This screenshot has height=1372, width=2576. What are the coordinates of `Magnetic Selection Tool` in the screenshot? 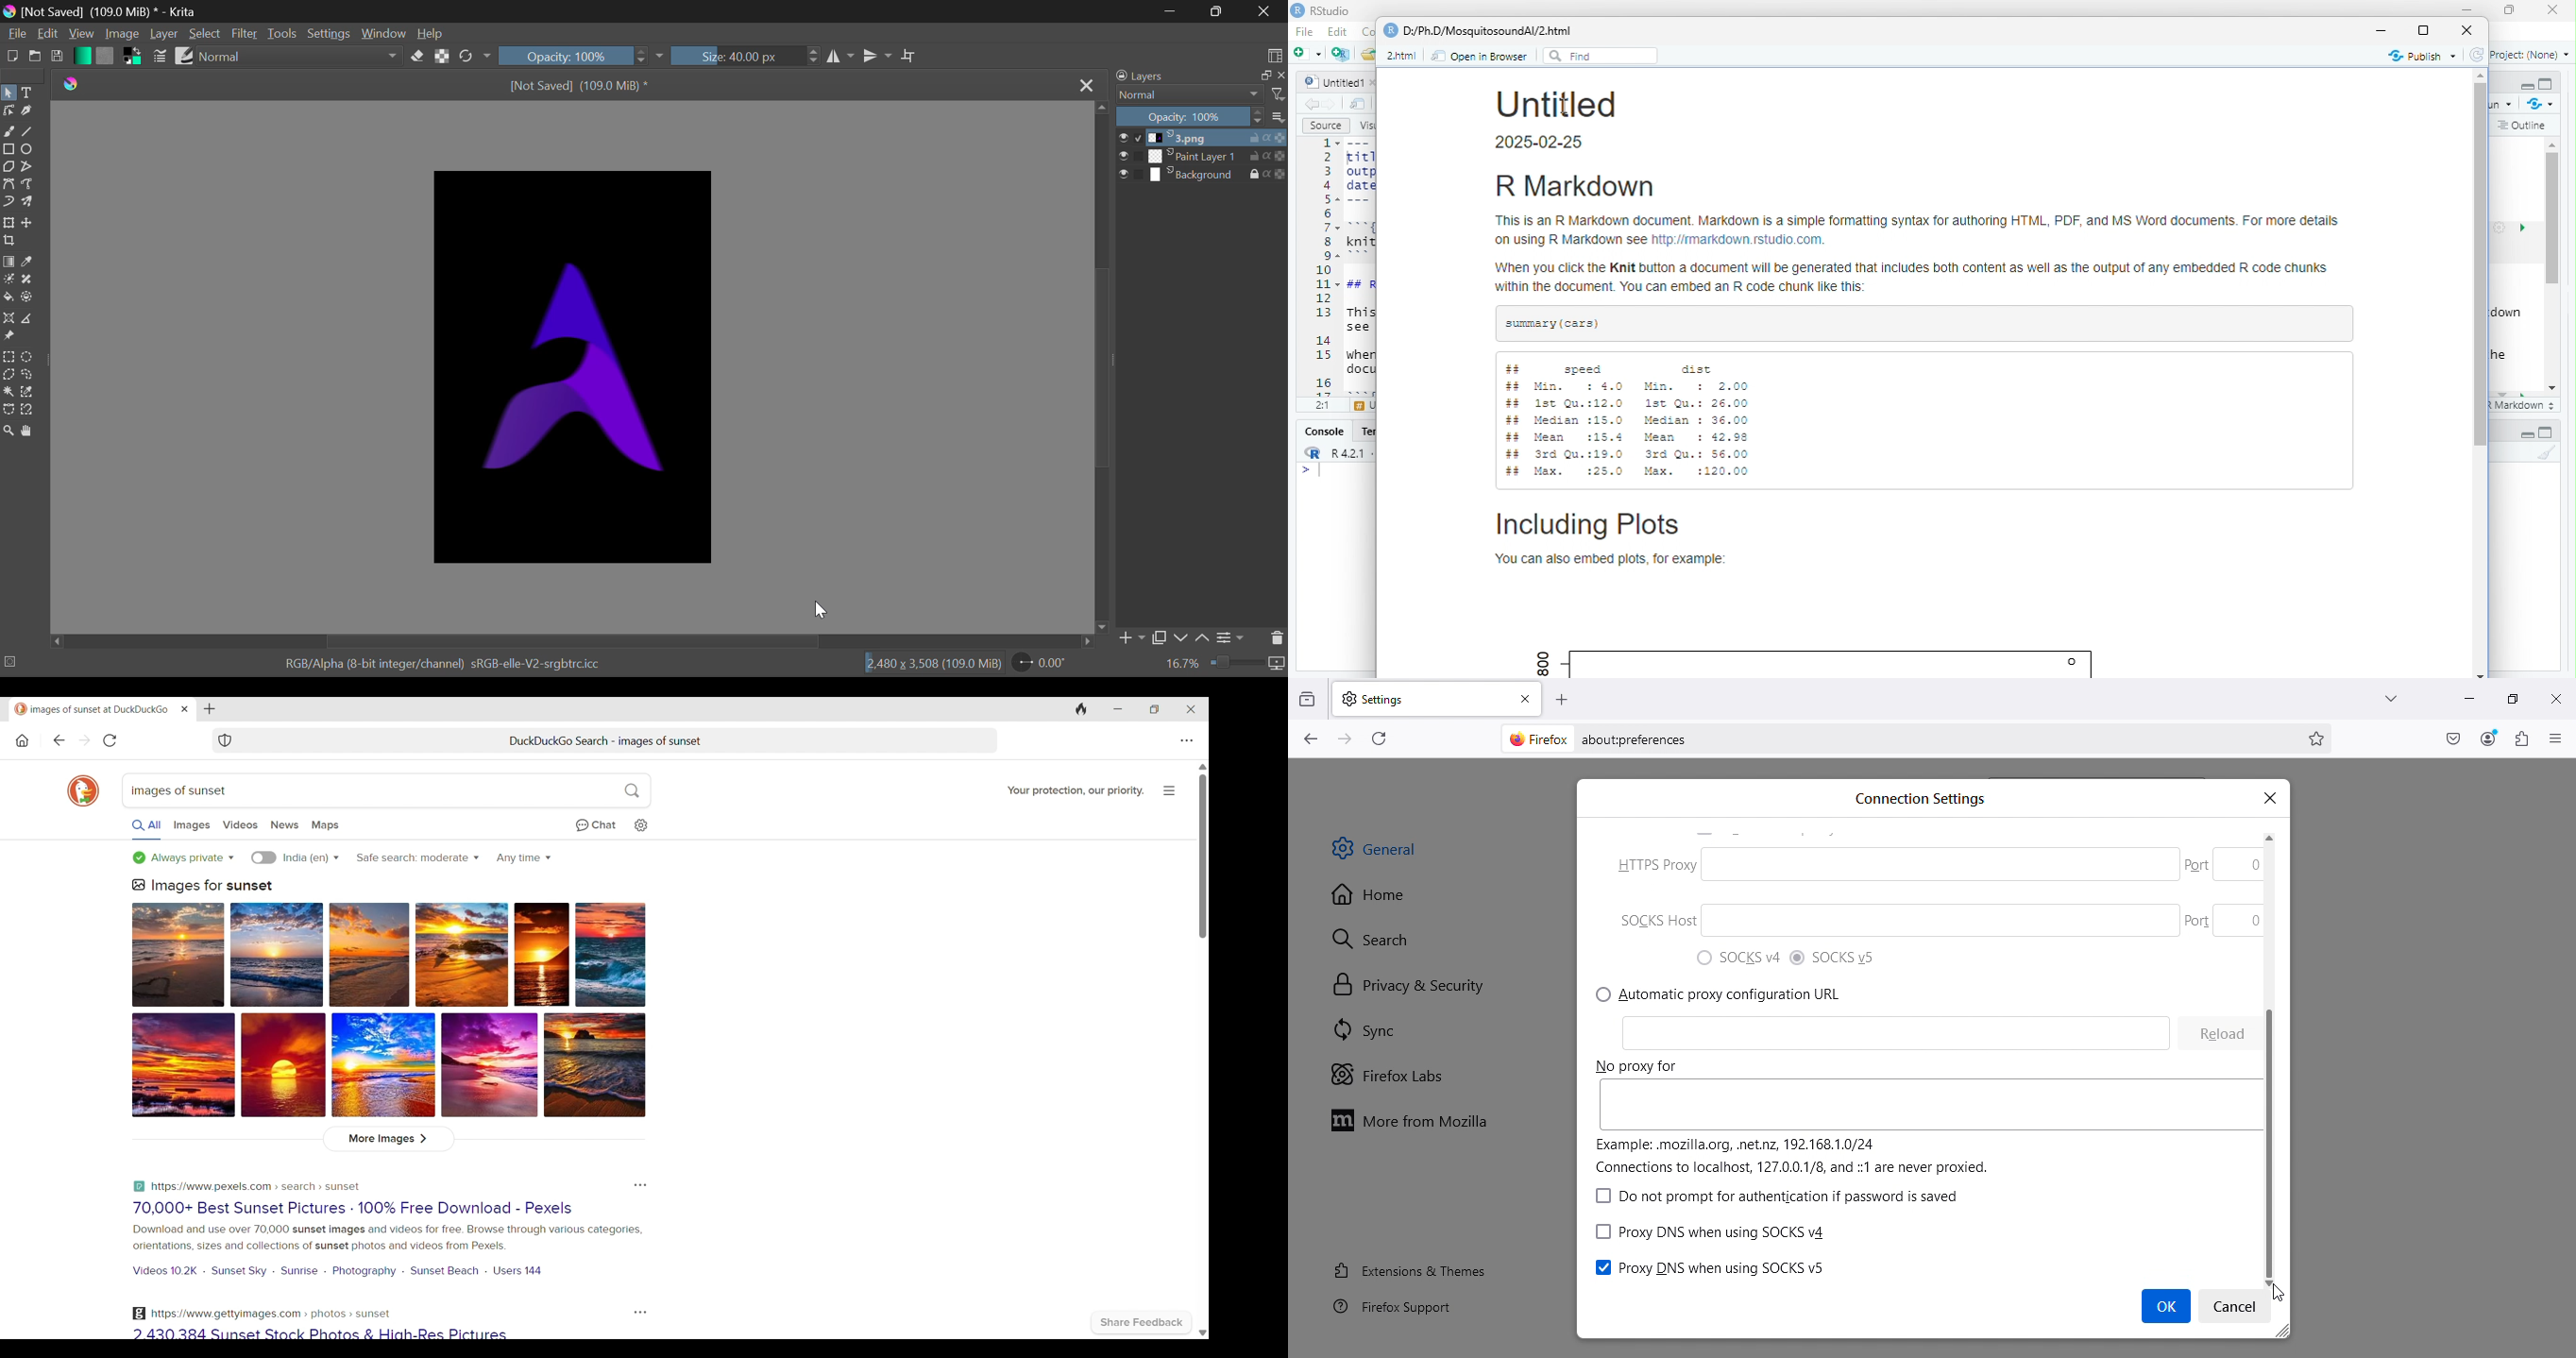 It's located at (28, 413).